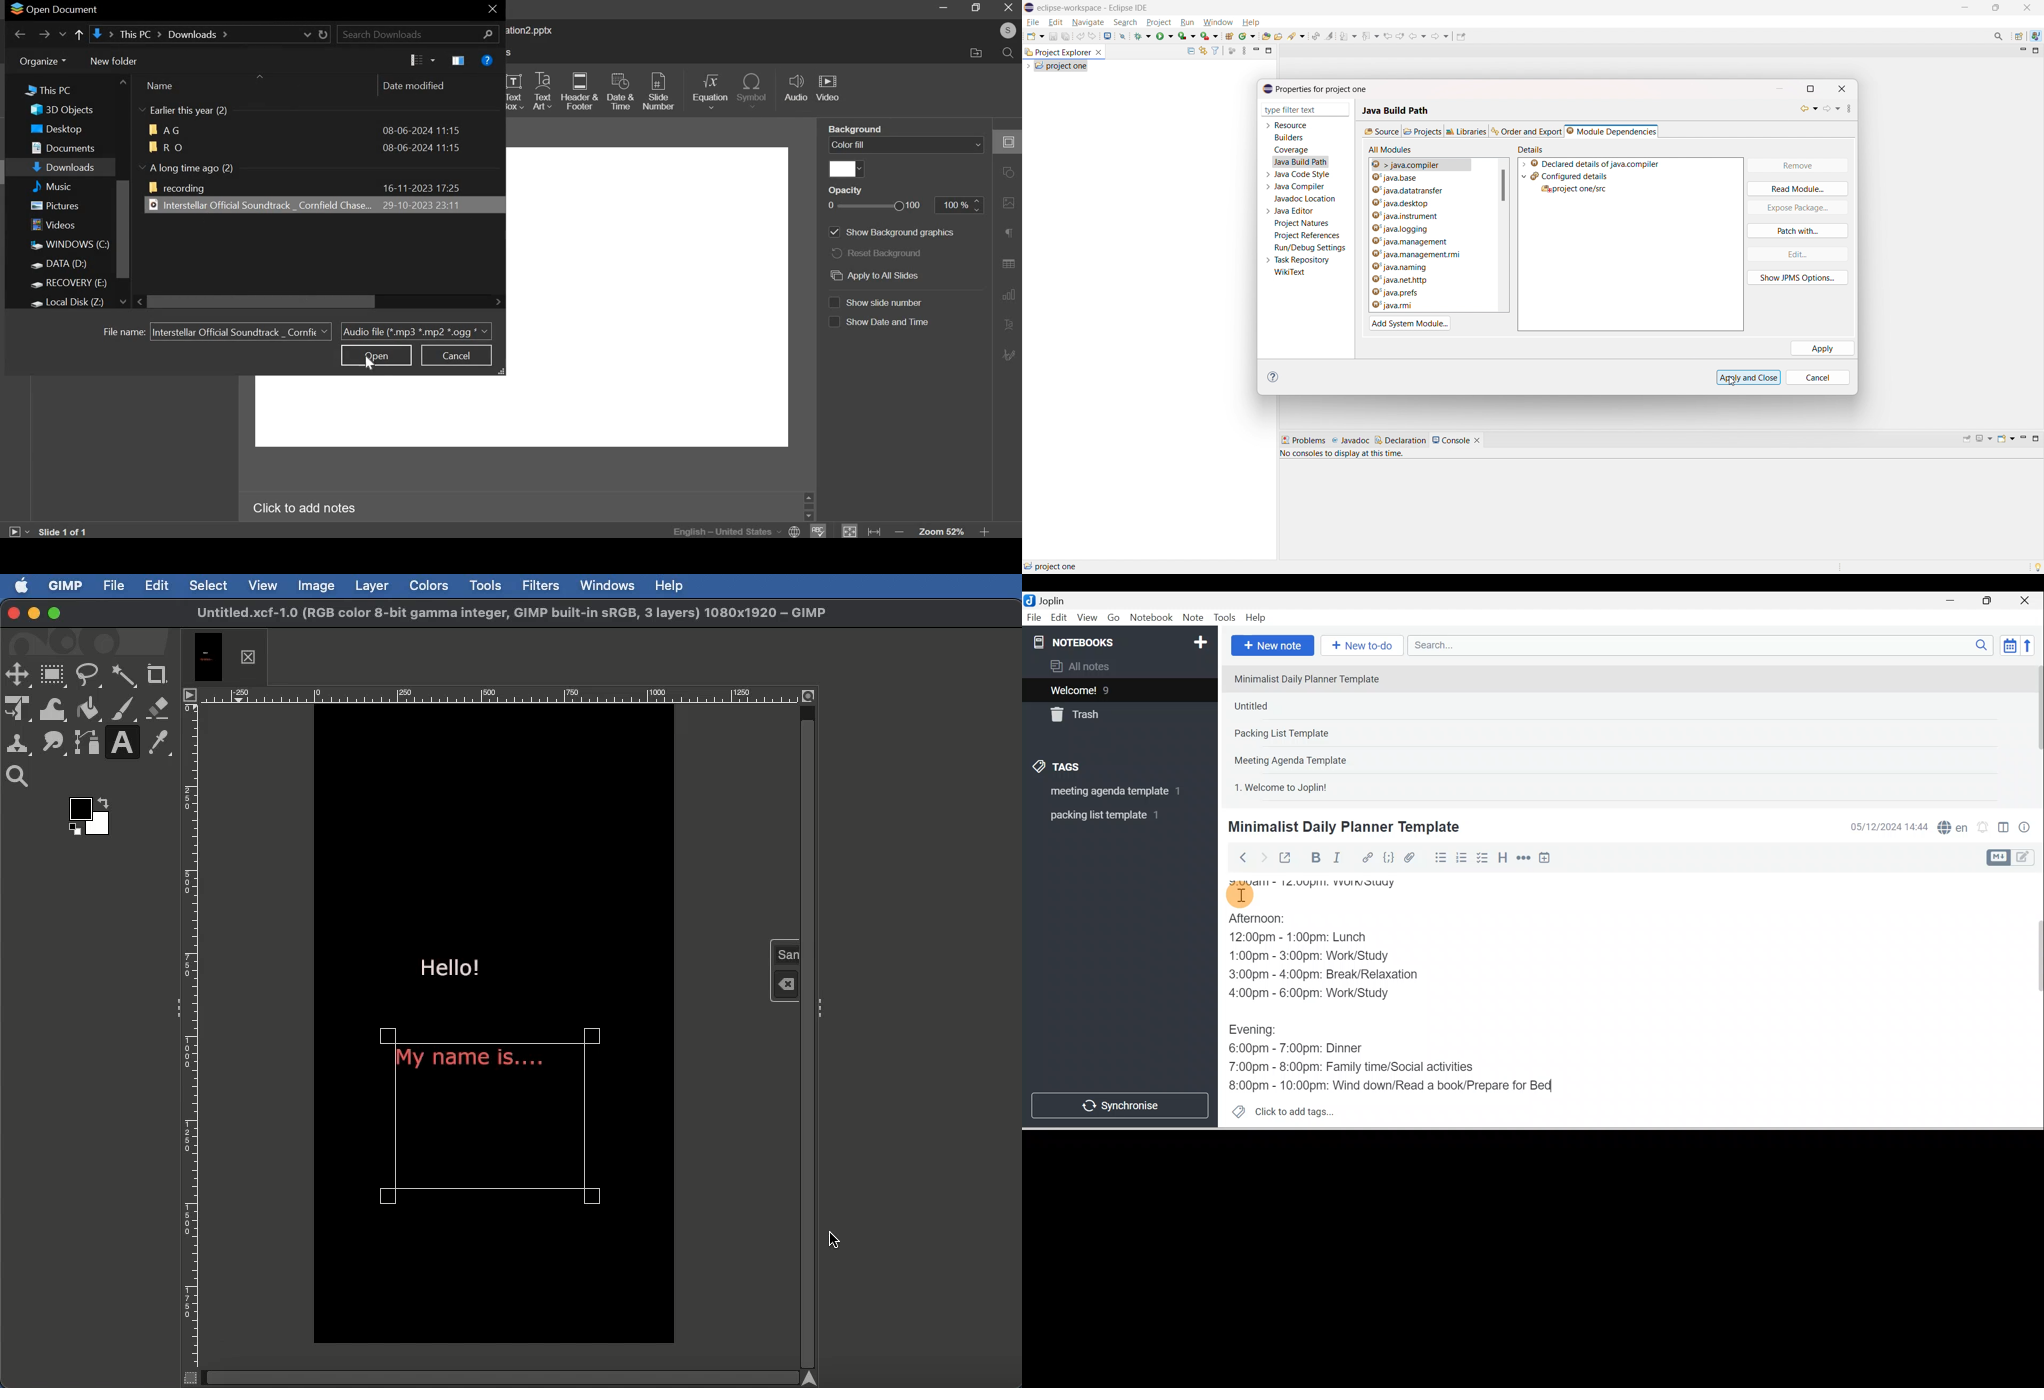 This screenshot has width=2044, height=1400. Describe the element at coordinates (1008, 295) in the screenshot. I see `chart settings` at that location.